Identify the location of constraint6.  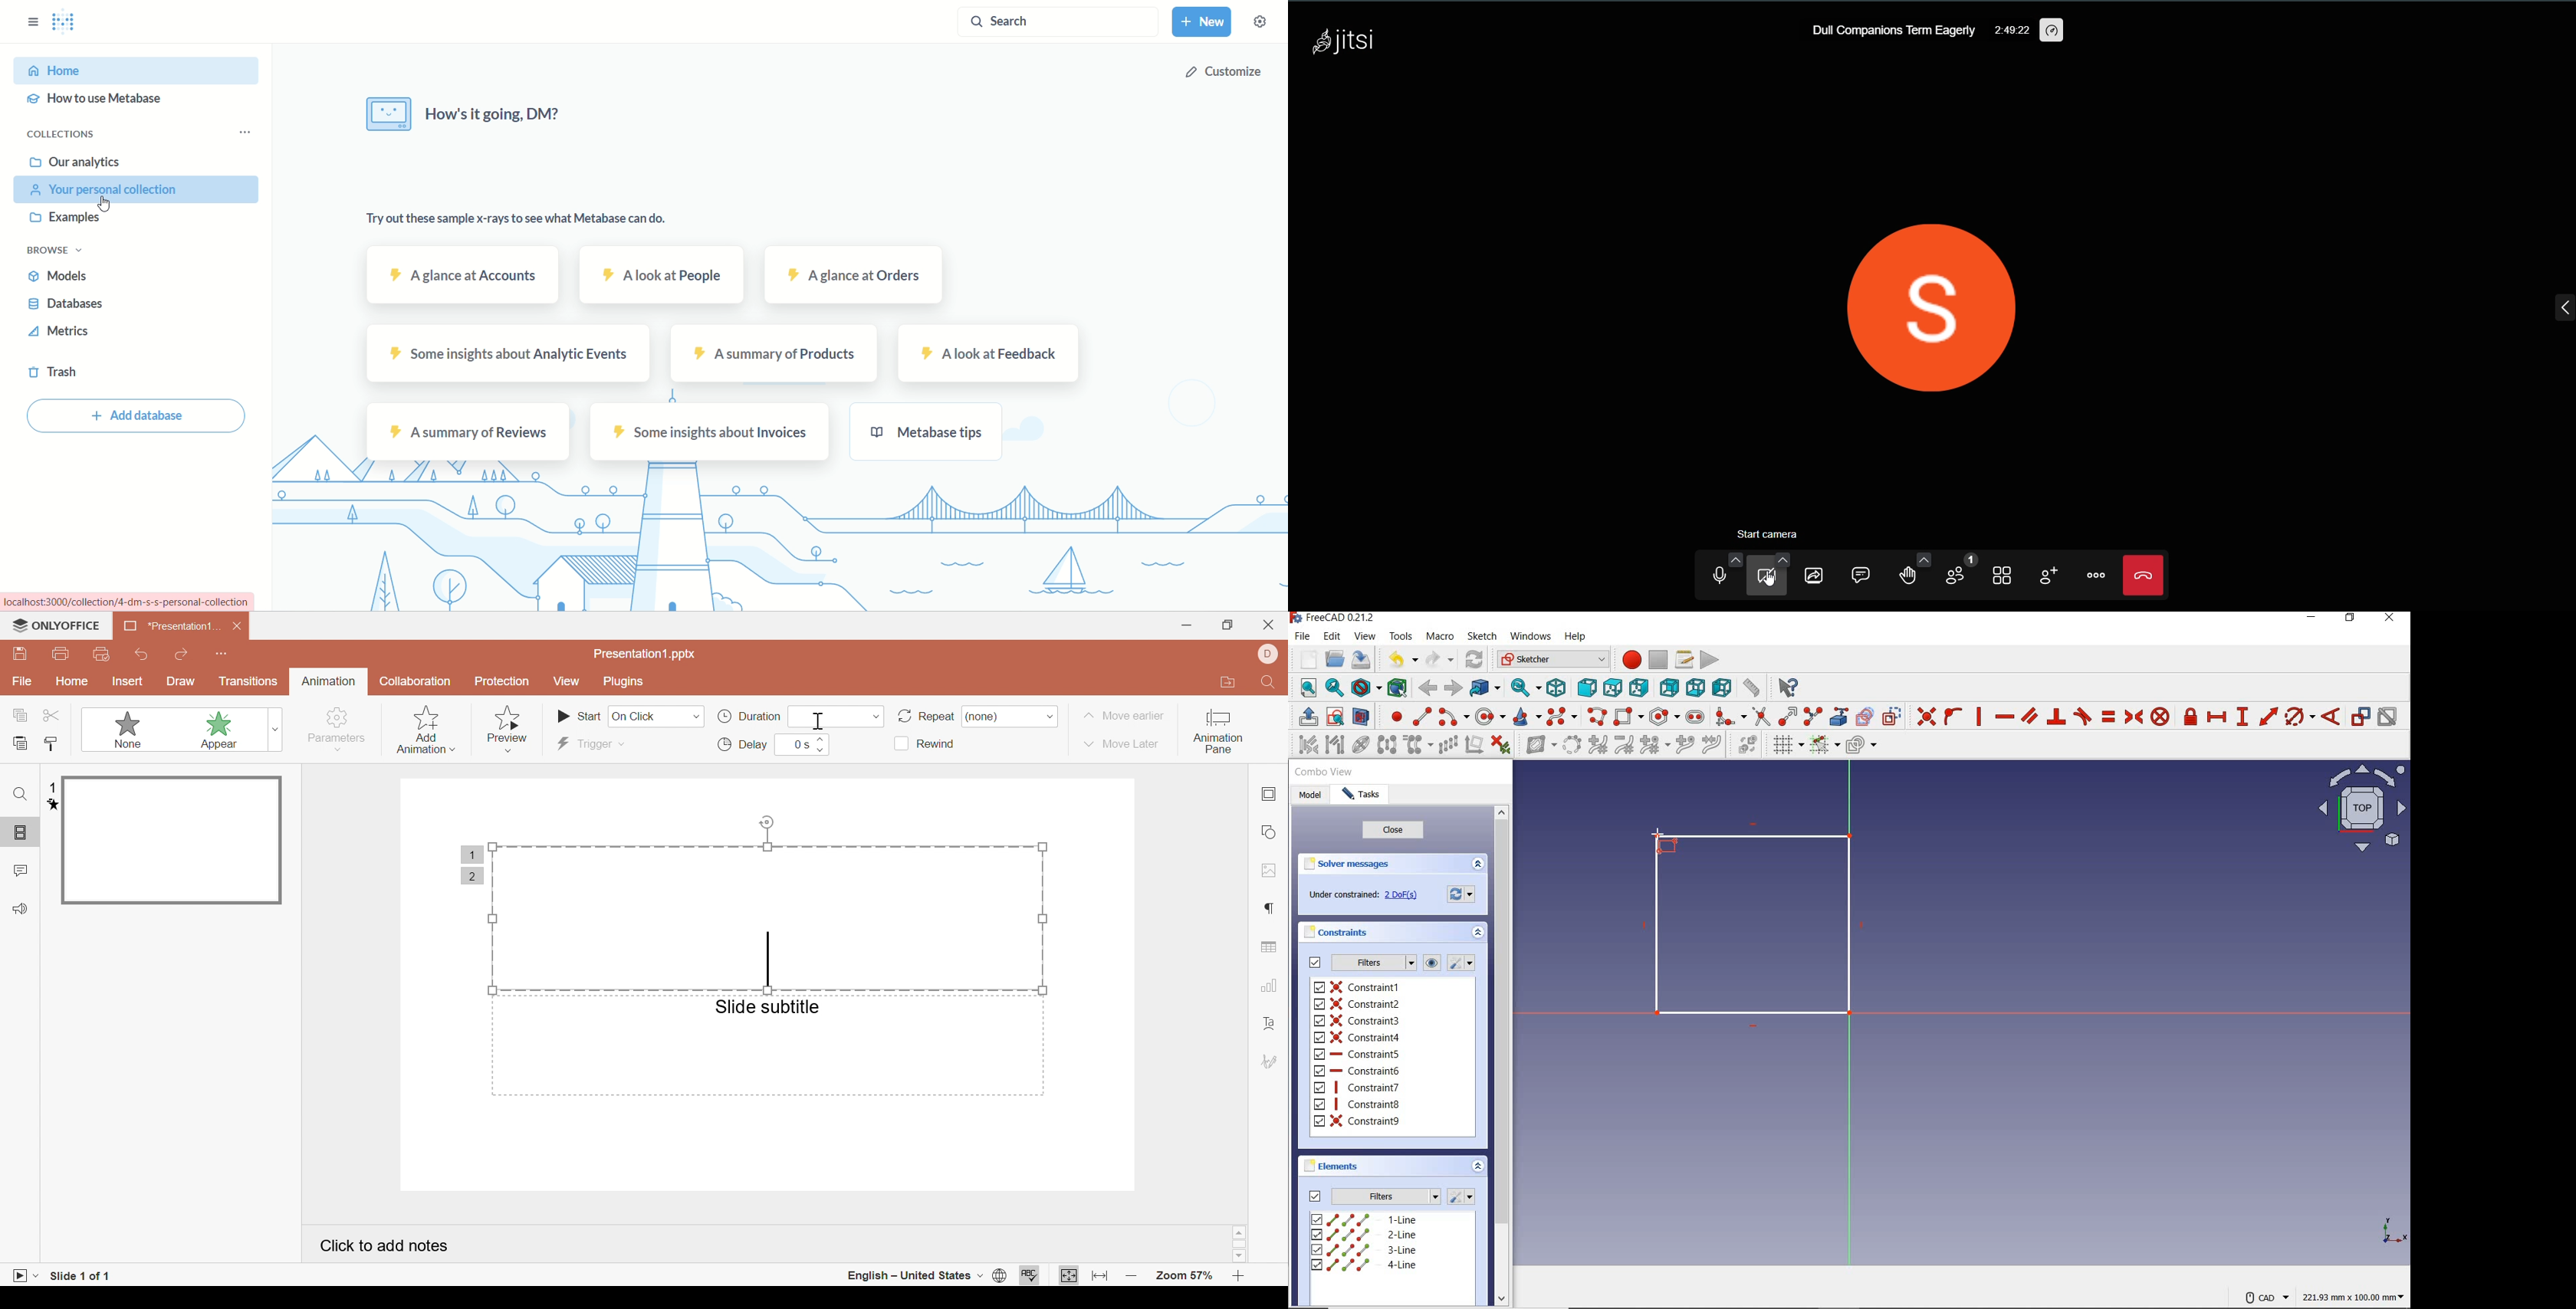
(1358, 1069).